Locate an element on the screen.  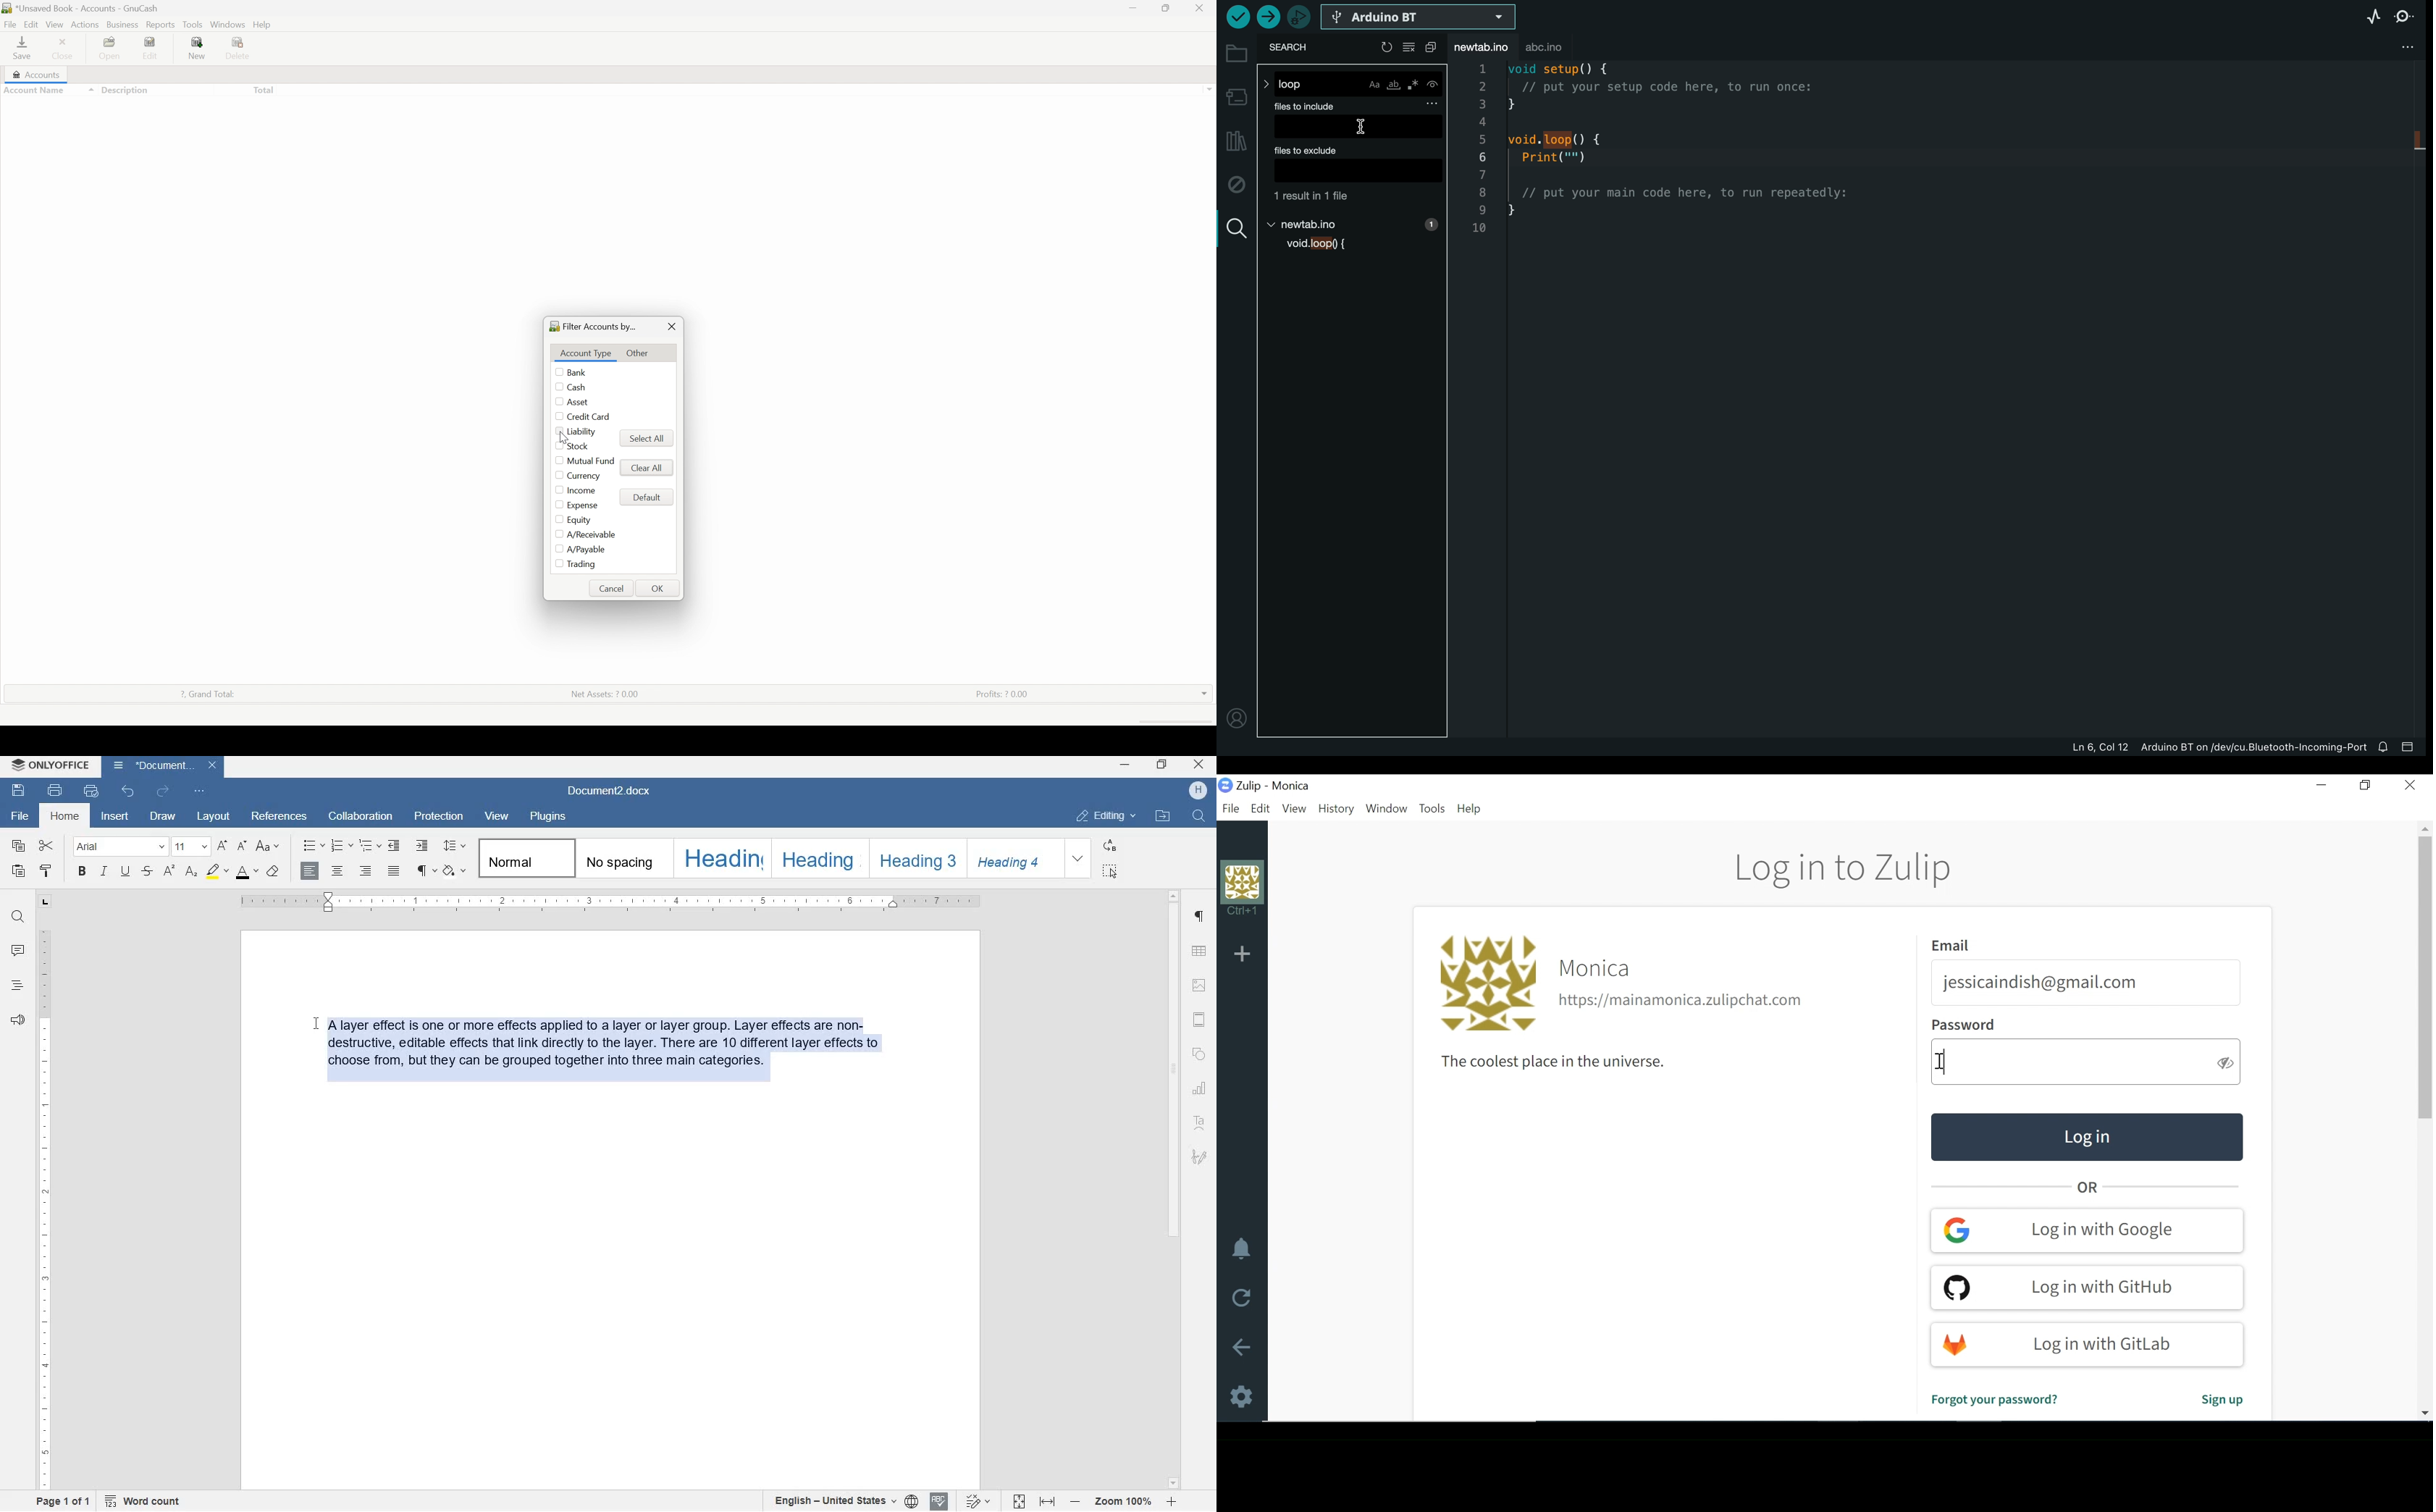
minimize is located at coordinates (2321, 785).